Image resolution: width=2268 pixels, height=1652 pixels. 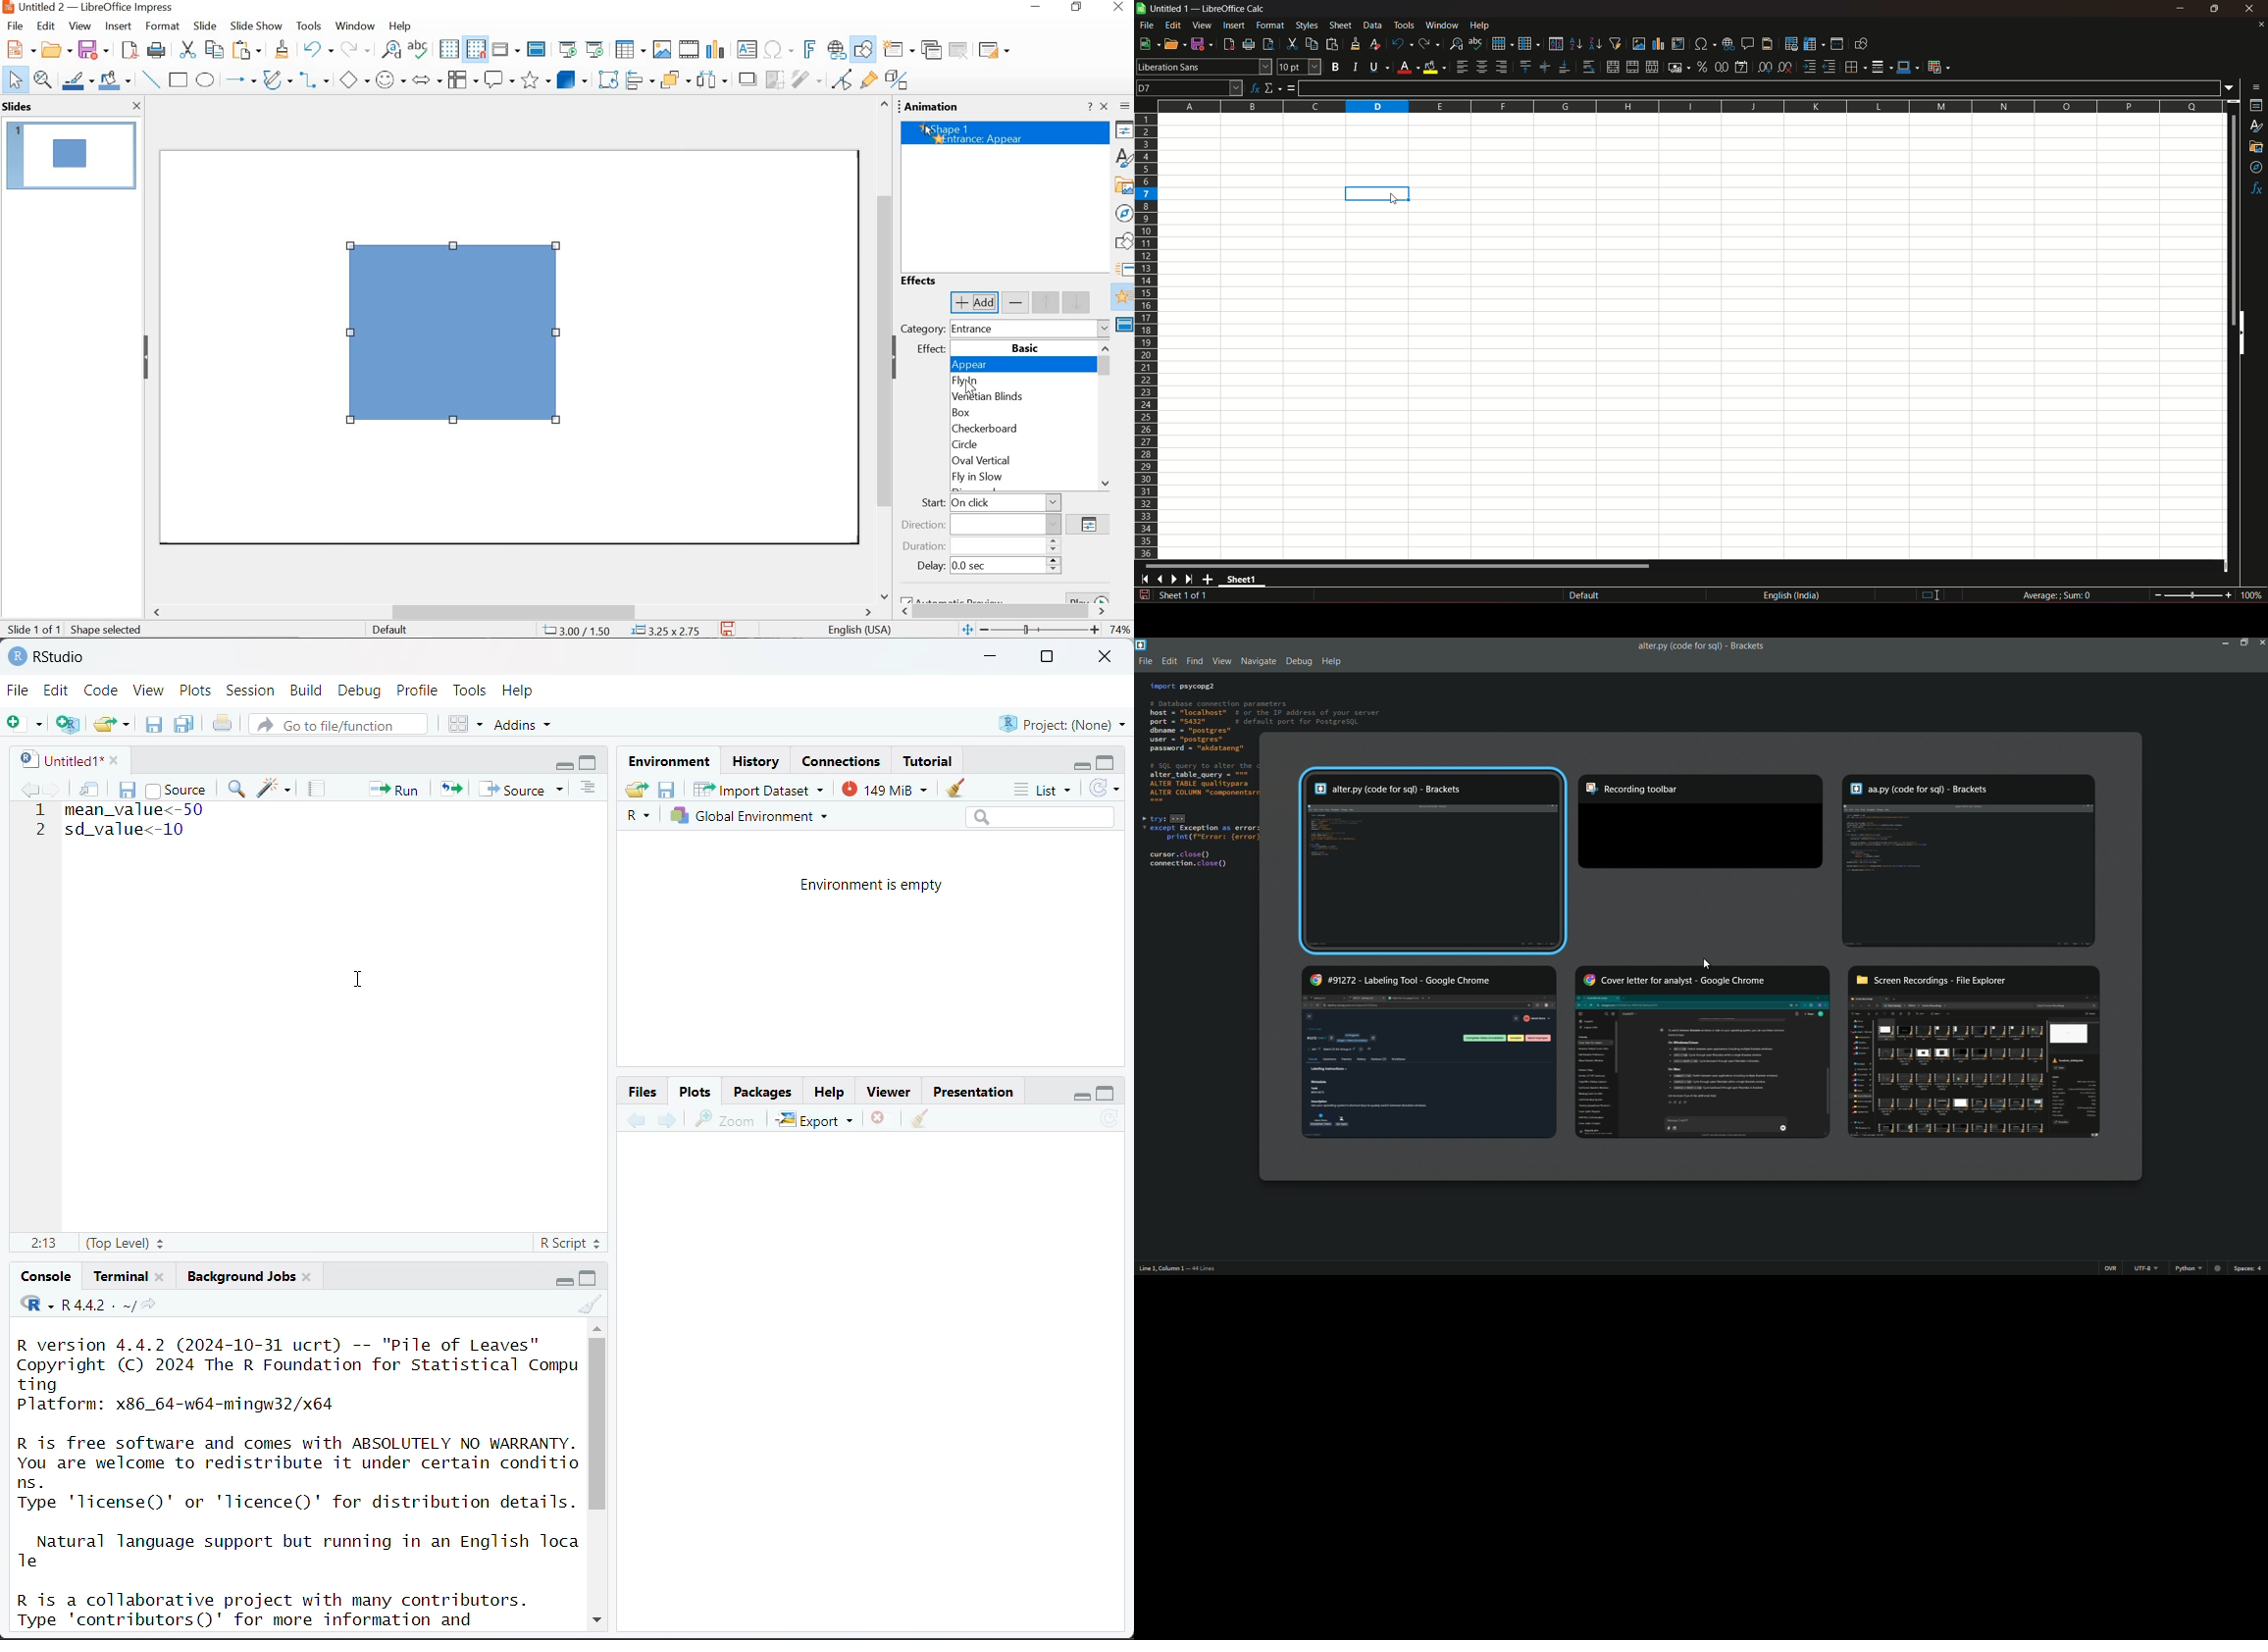 What do you see at coordinates (123, 1273) in the screenshot?
I see `Terminal` at bounding box center [123, 1273].